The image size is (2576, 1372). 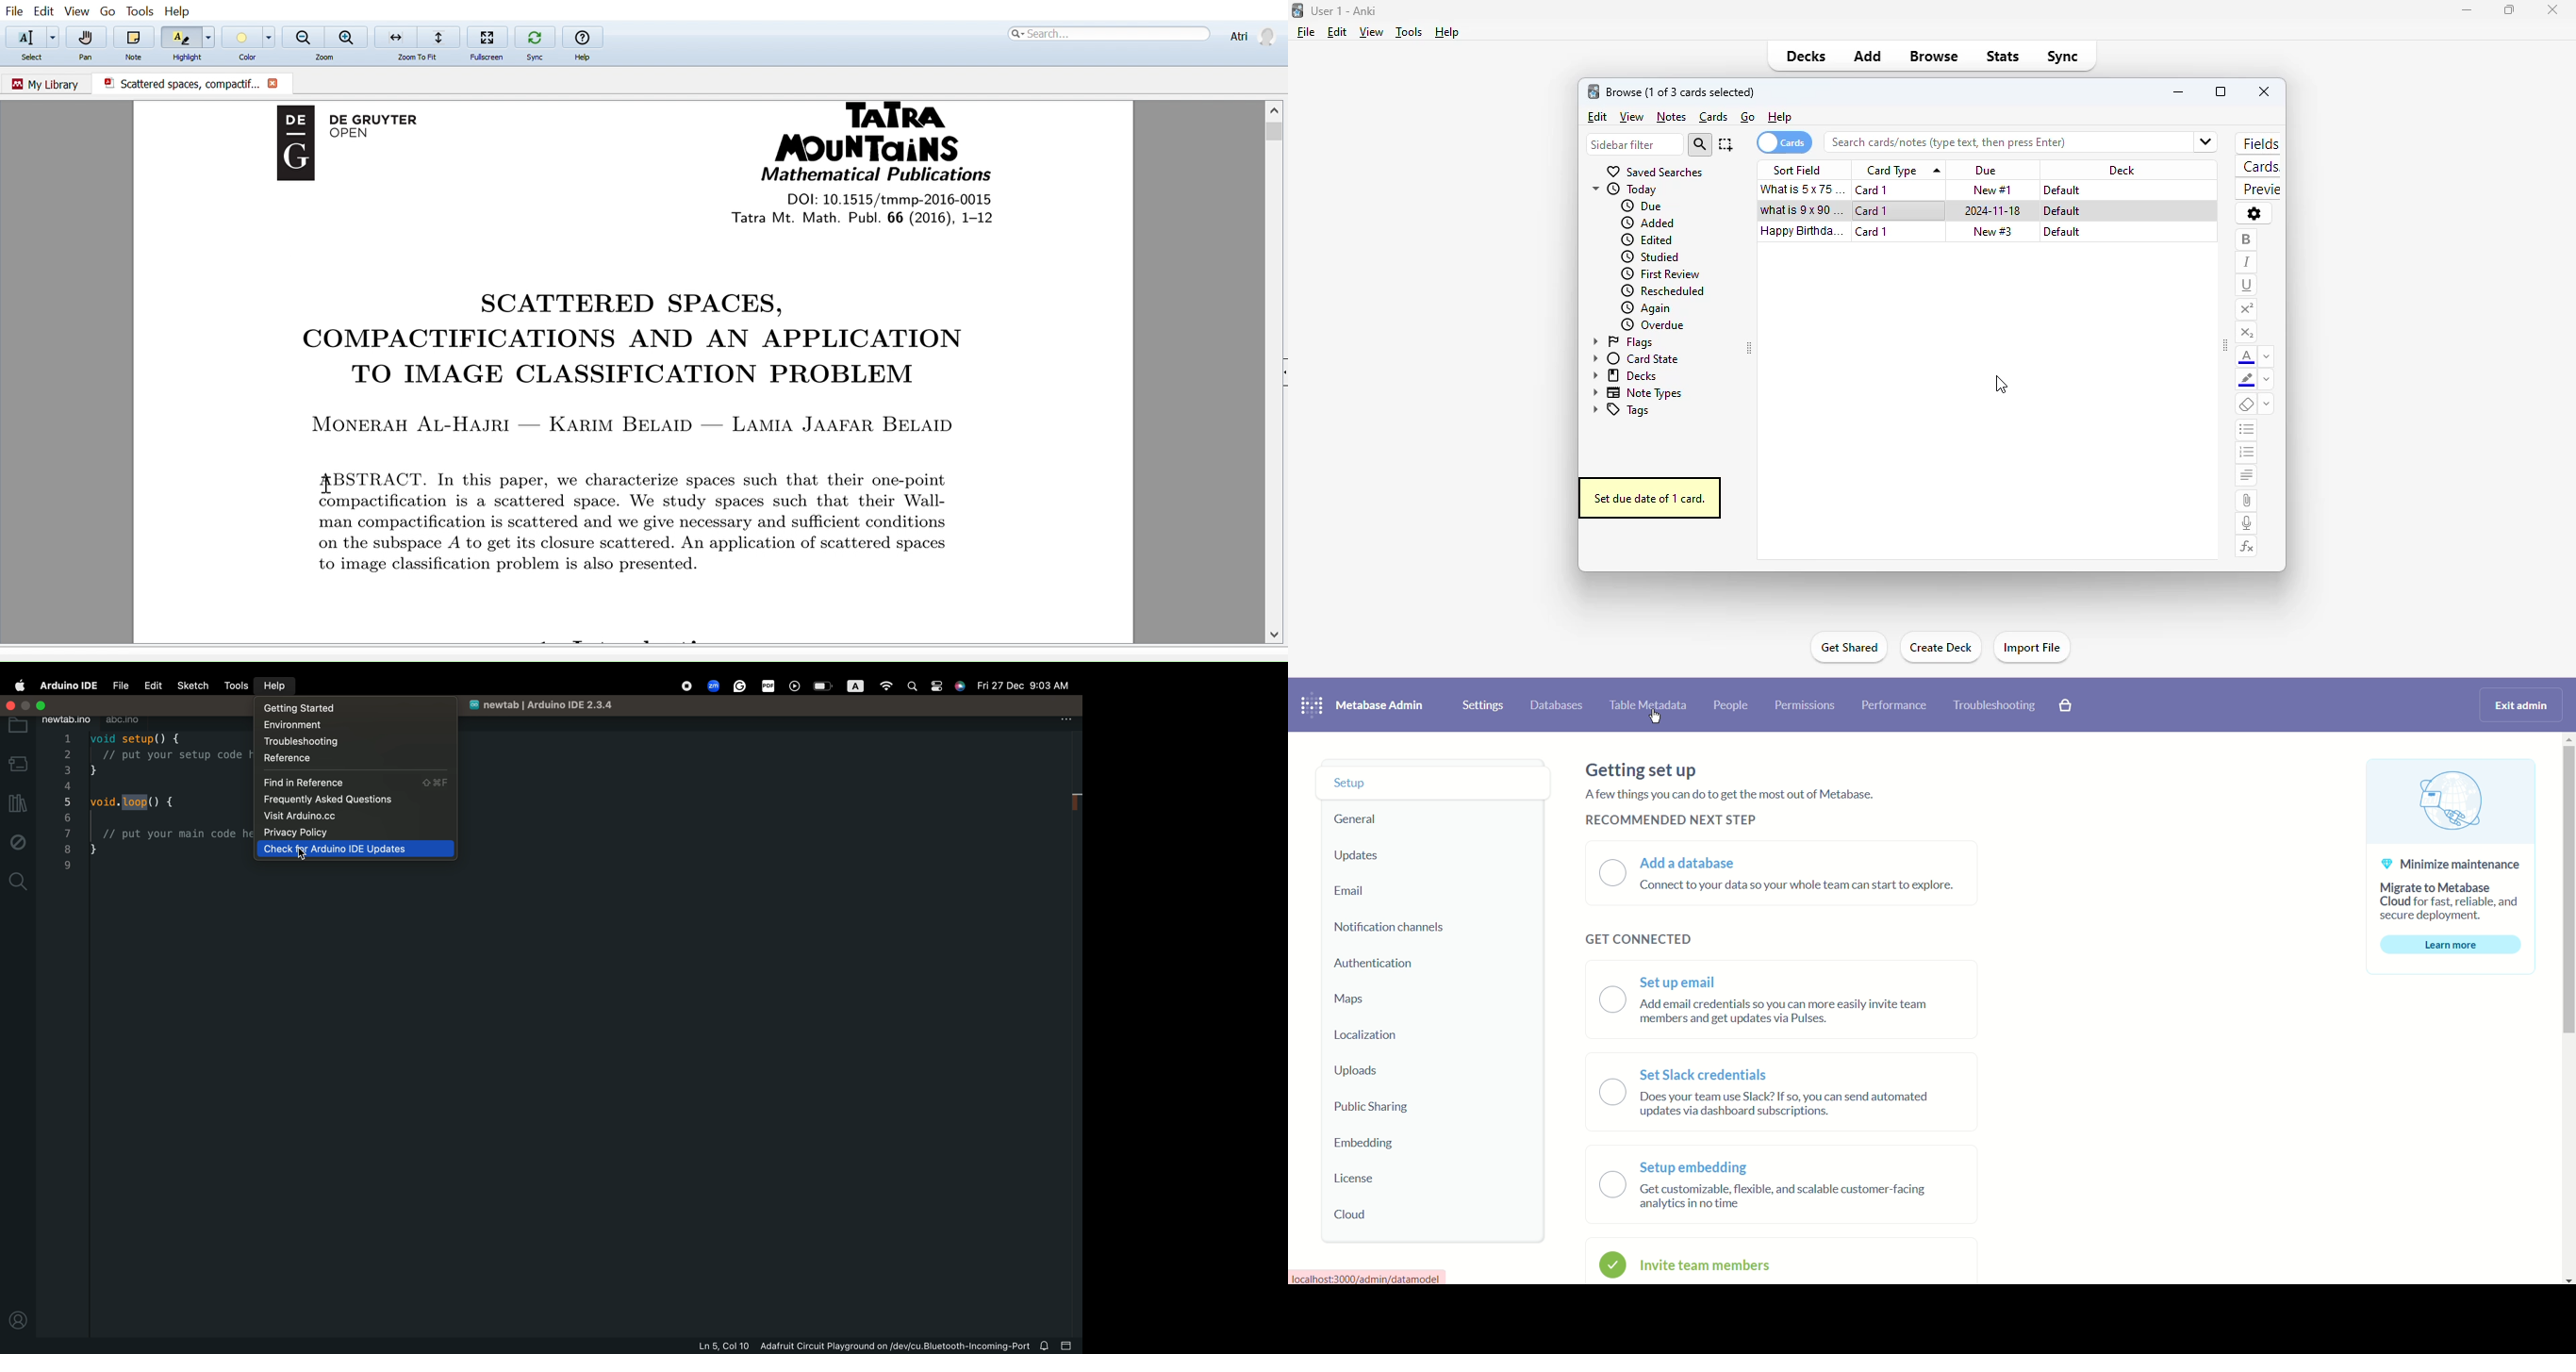 What do you see at coordinates (47, 83) in the screenshot?
I see `Go to my library` at bounding box center [47, 83].